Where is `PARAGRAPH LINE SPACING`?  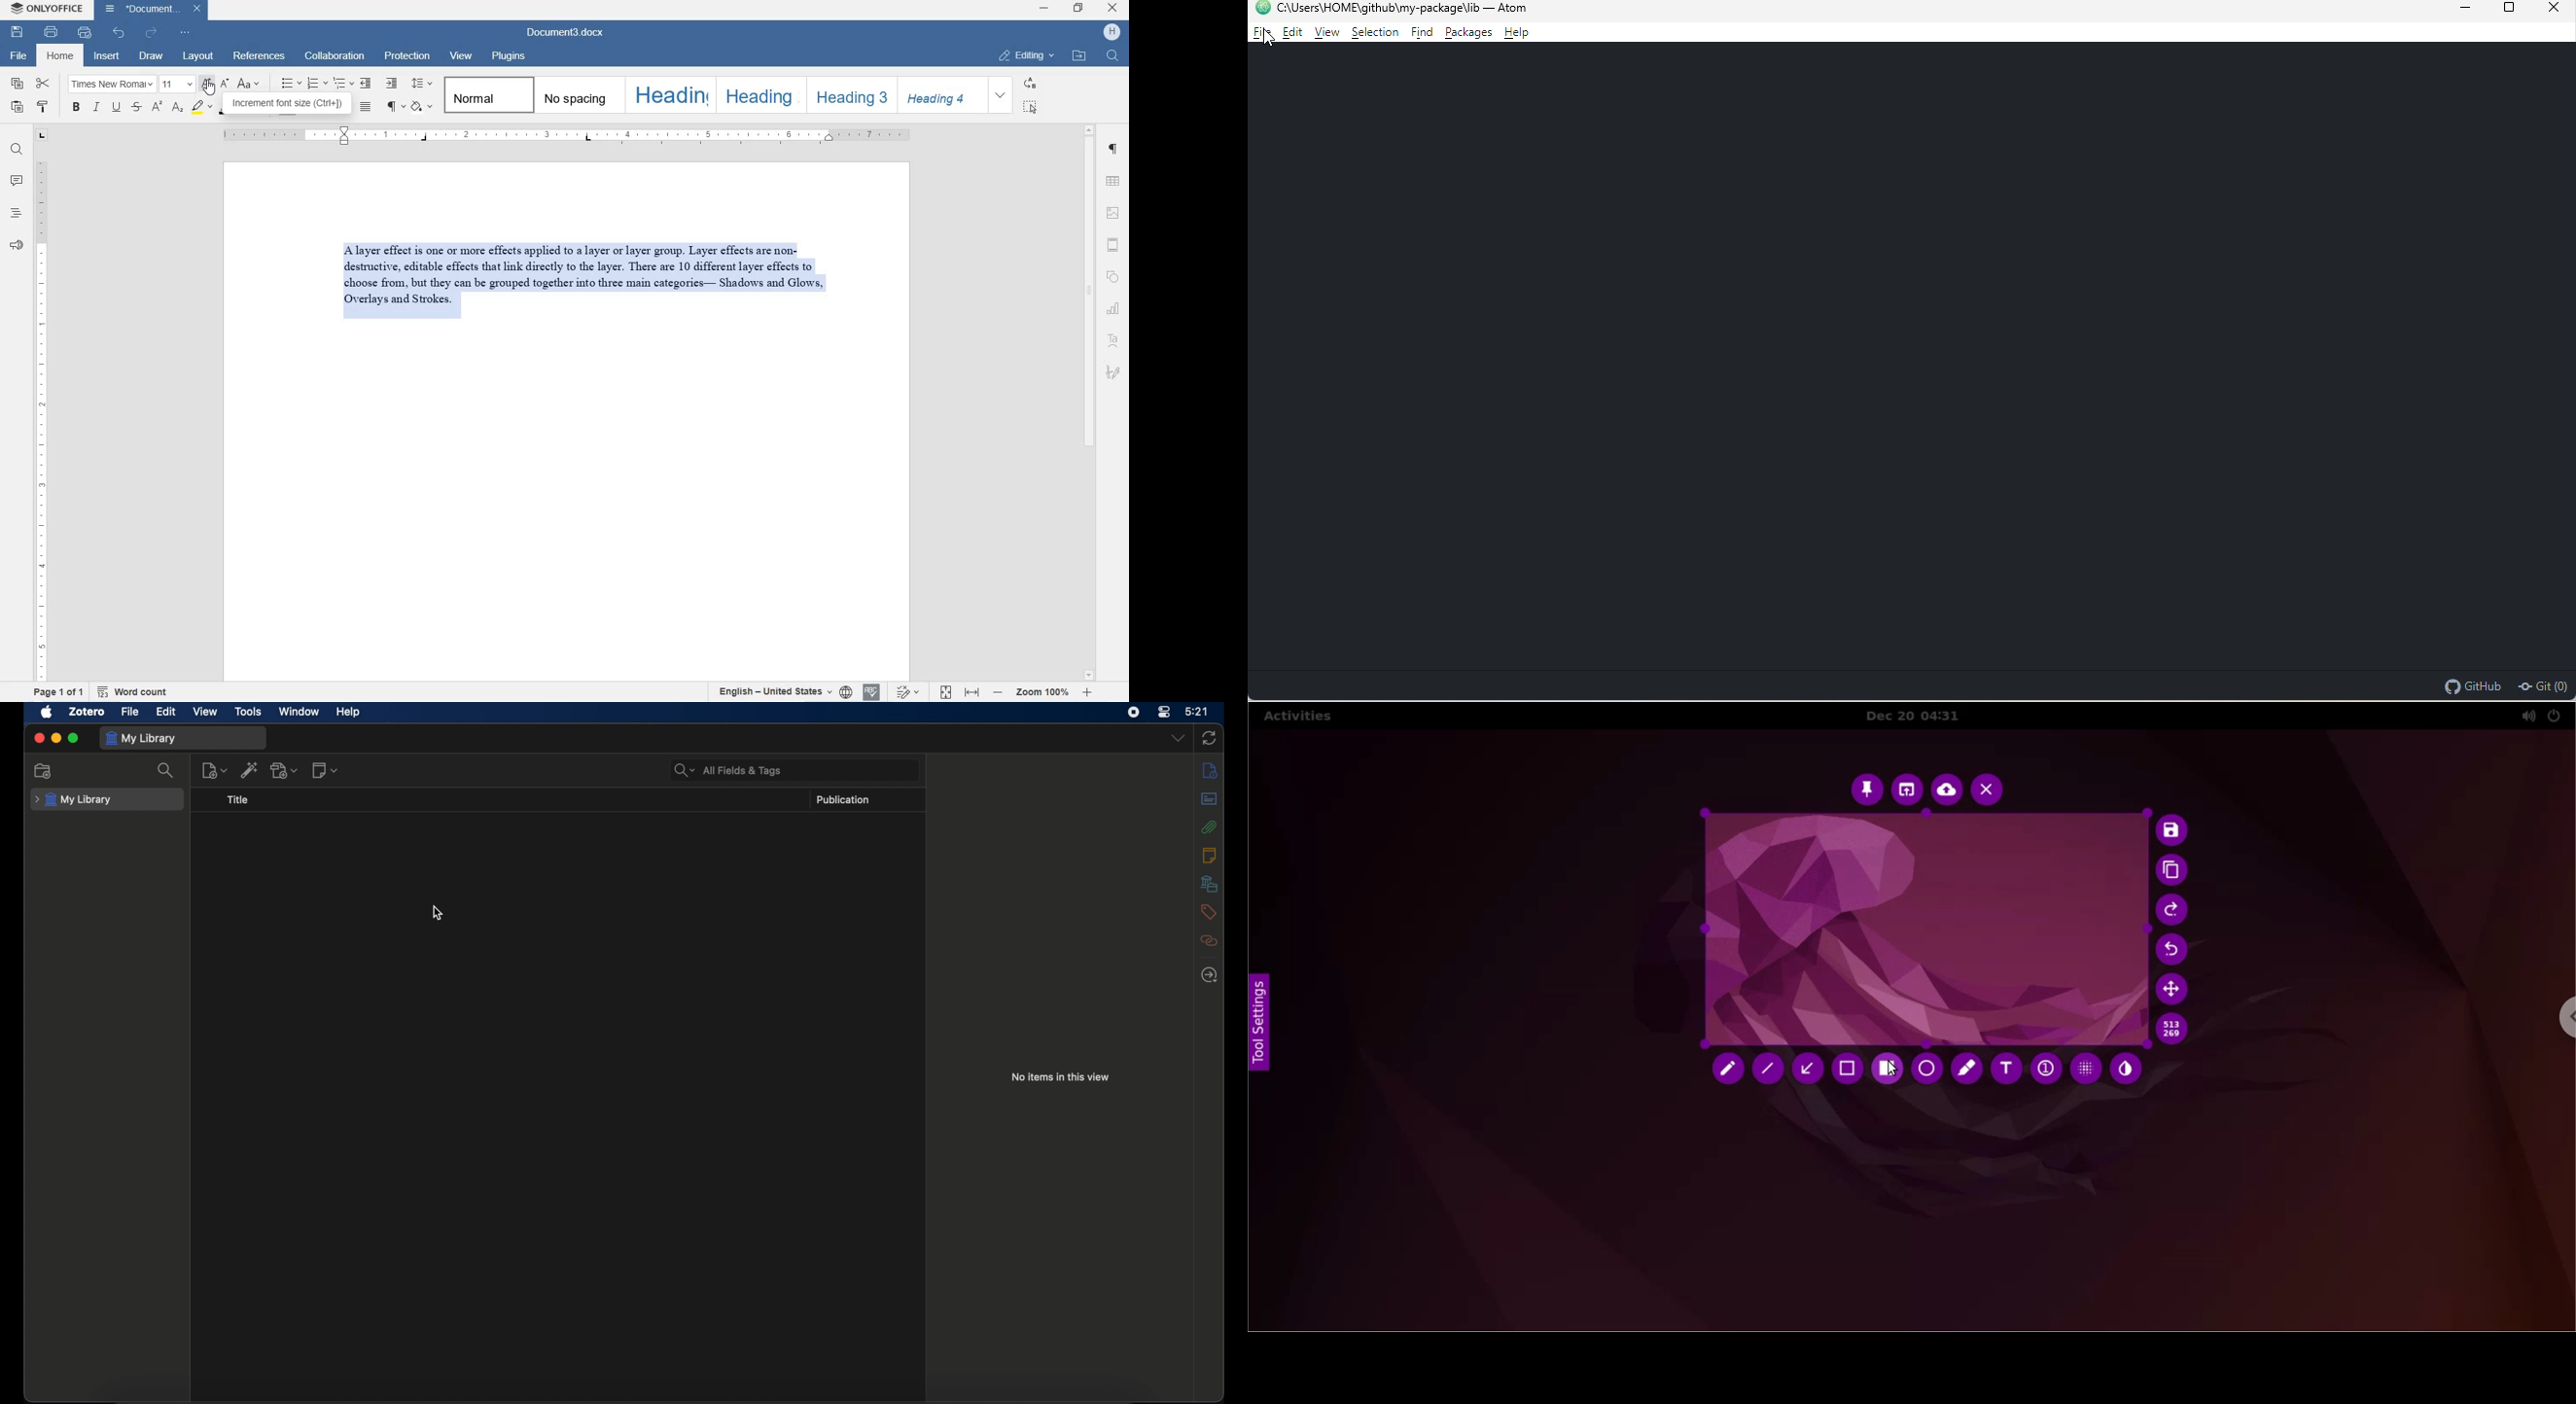 PARAGRAPH LINE SPACING is located at coordinates (422, 84).